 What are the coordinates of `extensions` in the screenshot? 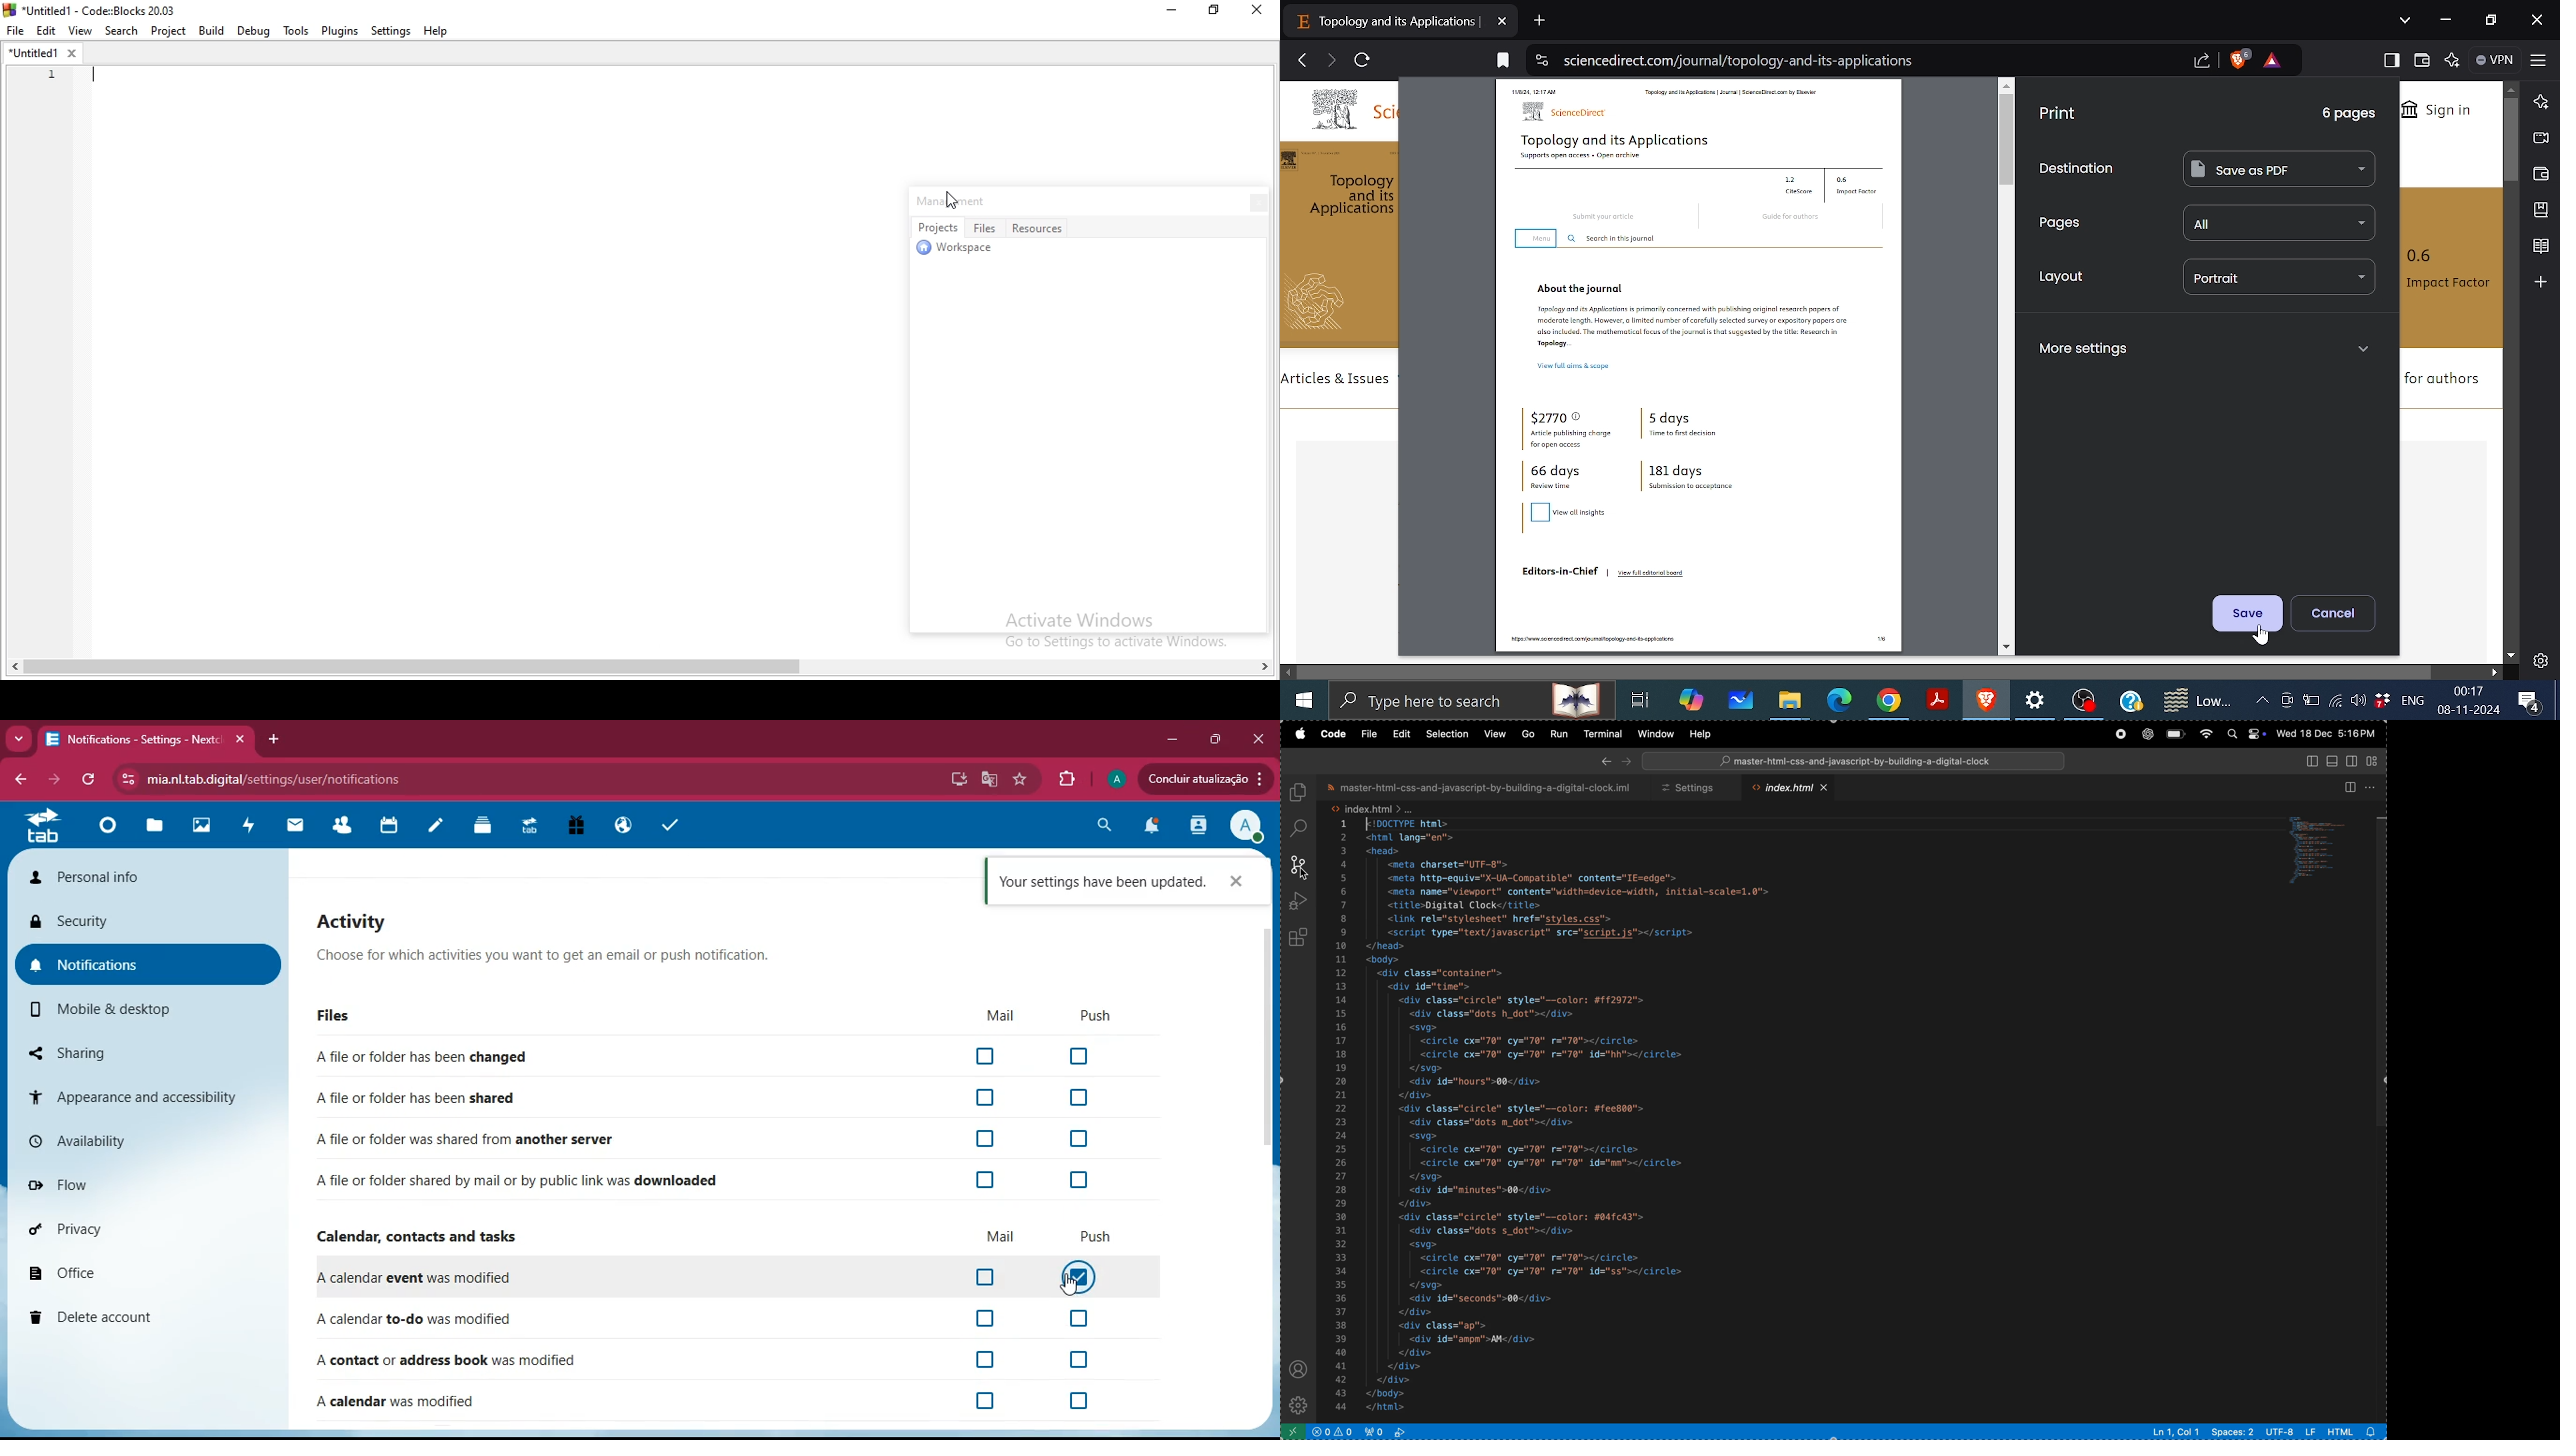 It's located at (1068, 779).